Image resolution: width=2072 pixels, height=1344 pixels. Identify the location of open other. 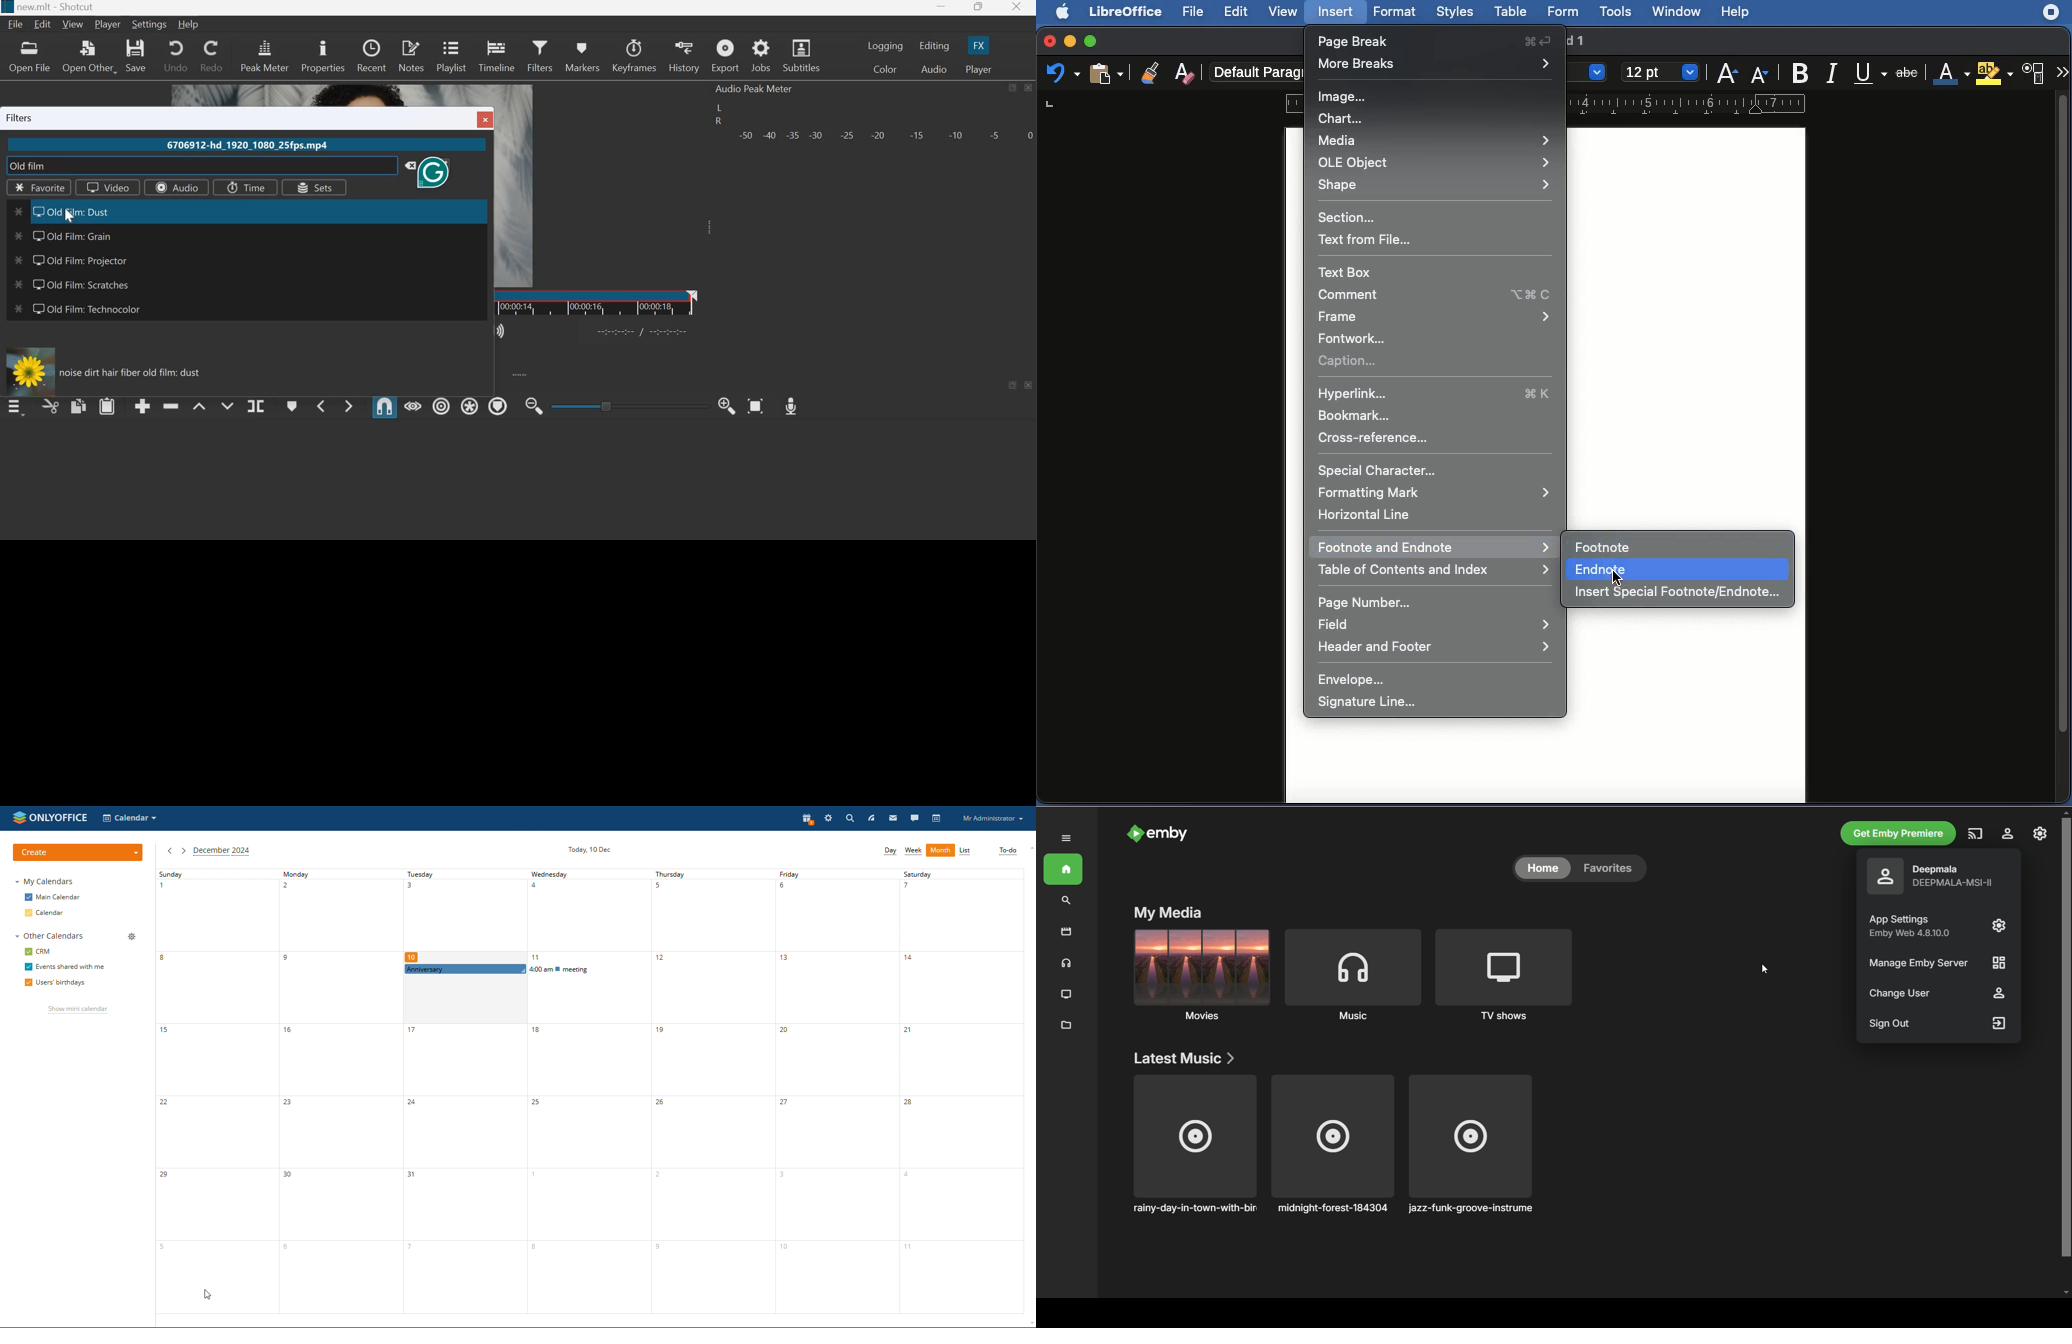
(88, 56).